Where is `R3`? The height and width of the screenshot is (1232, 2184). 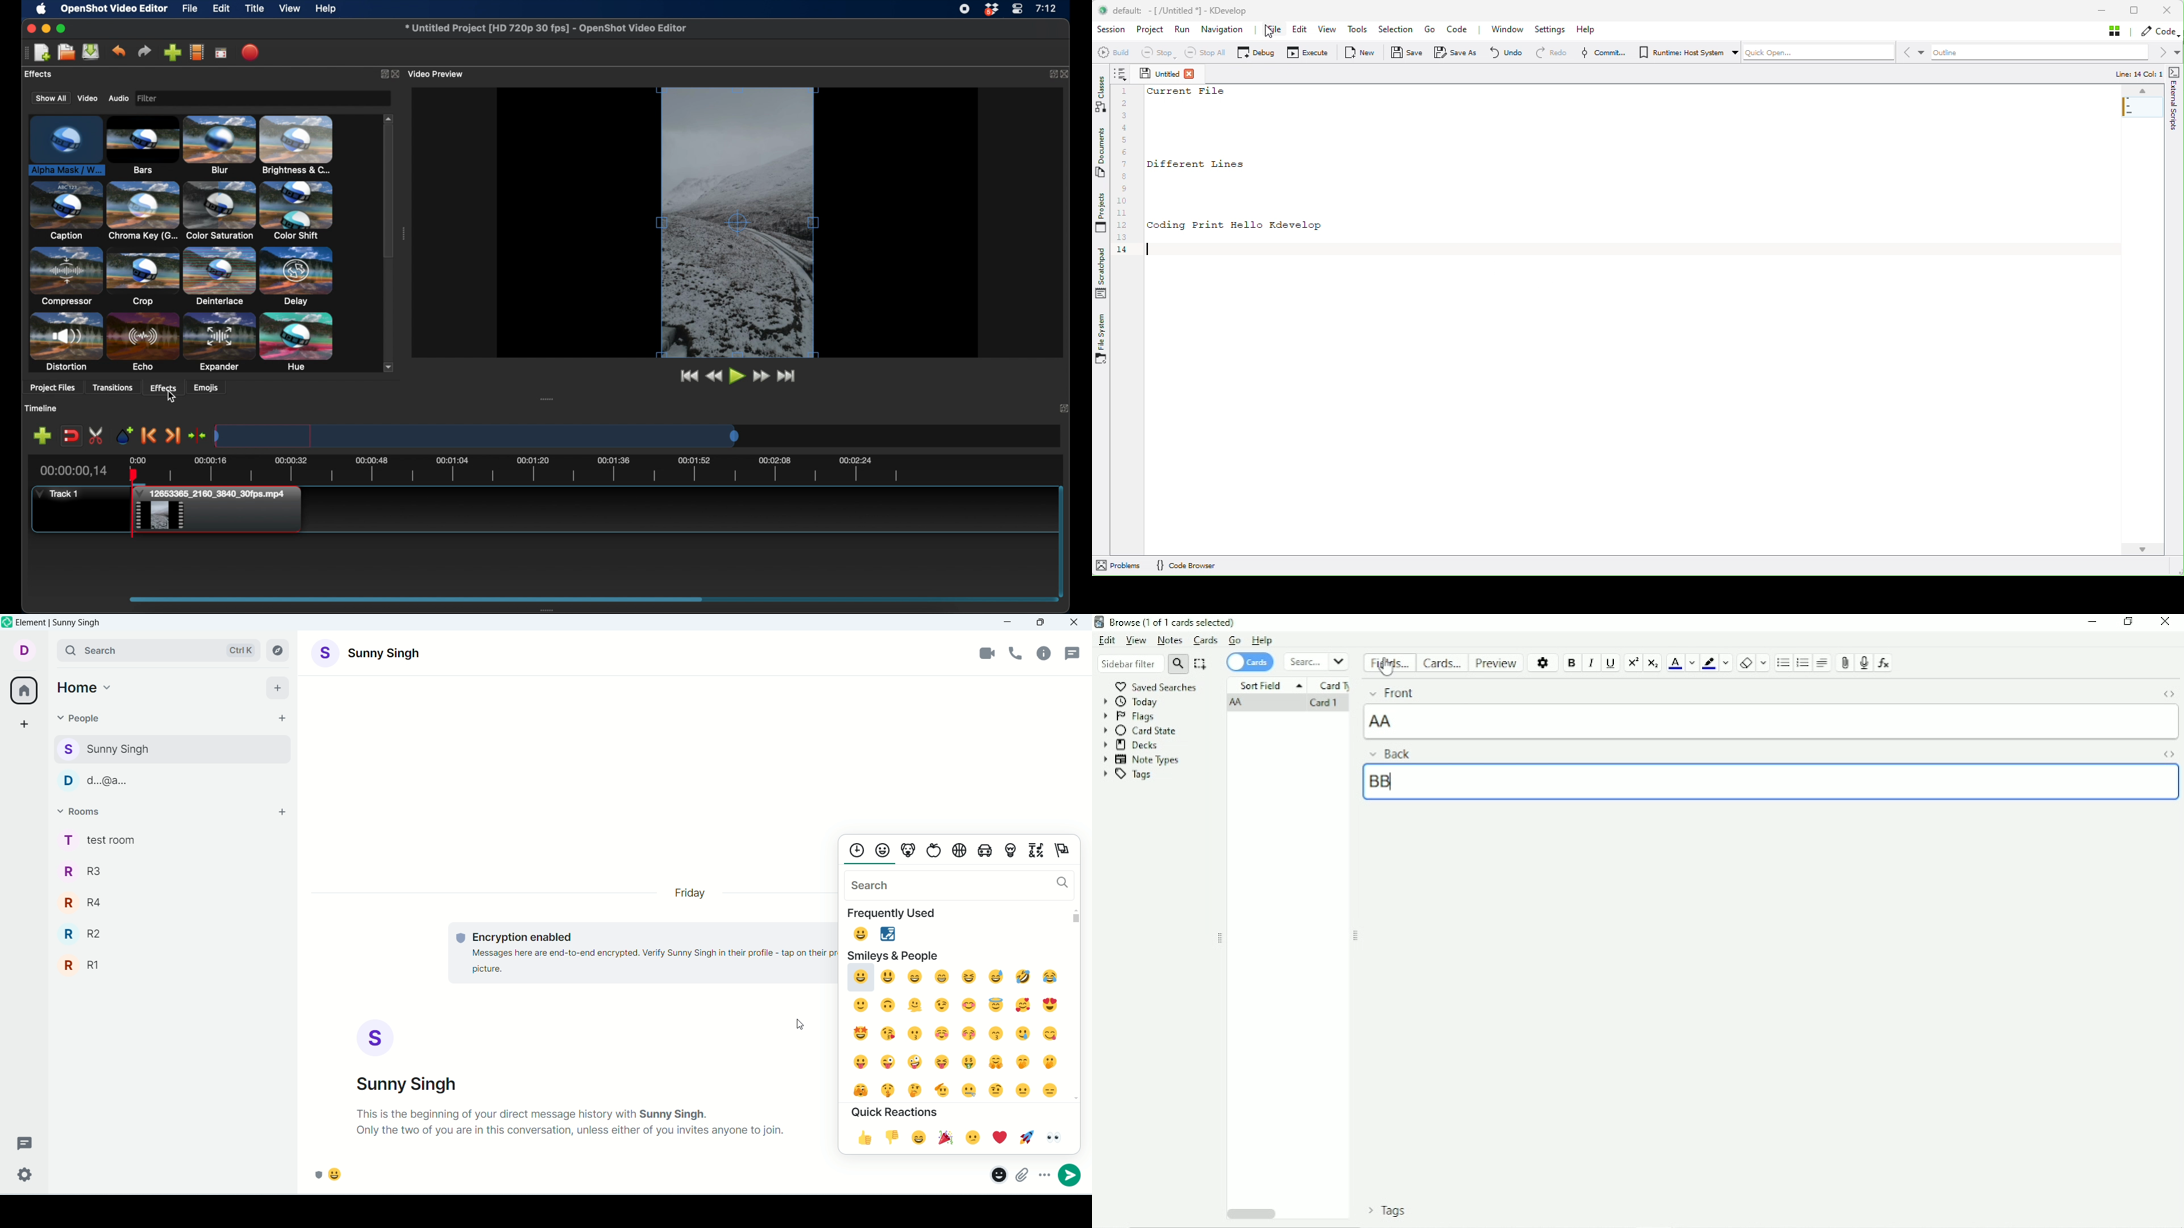
R3 is located at coordinates (171, 870).